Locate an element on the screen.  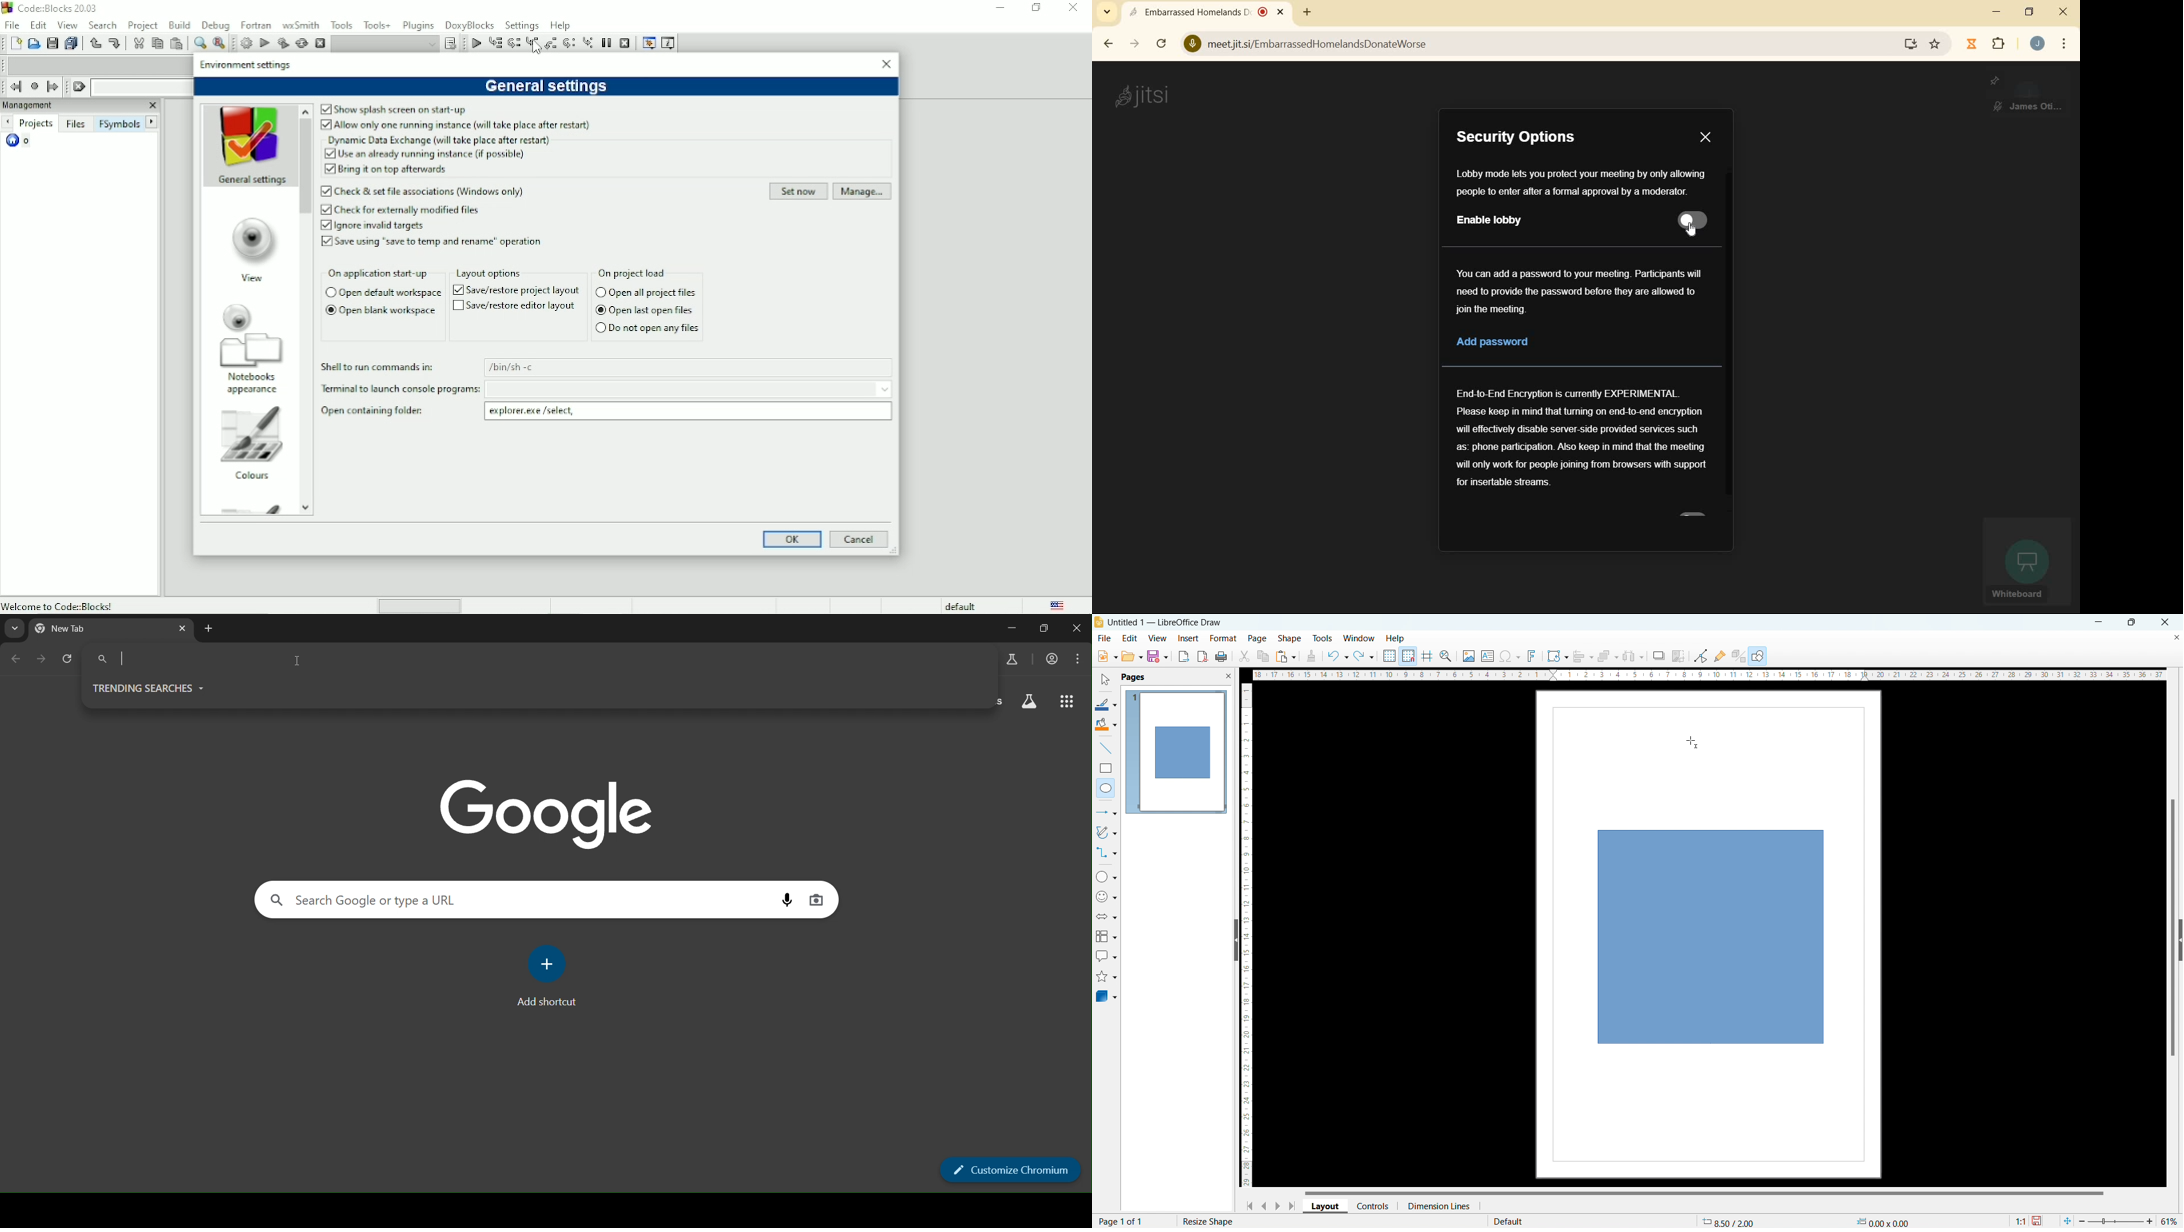
Shell to run commands in is located at coordinates (379, 367).